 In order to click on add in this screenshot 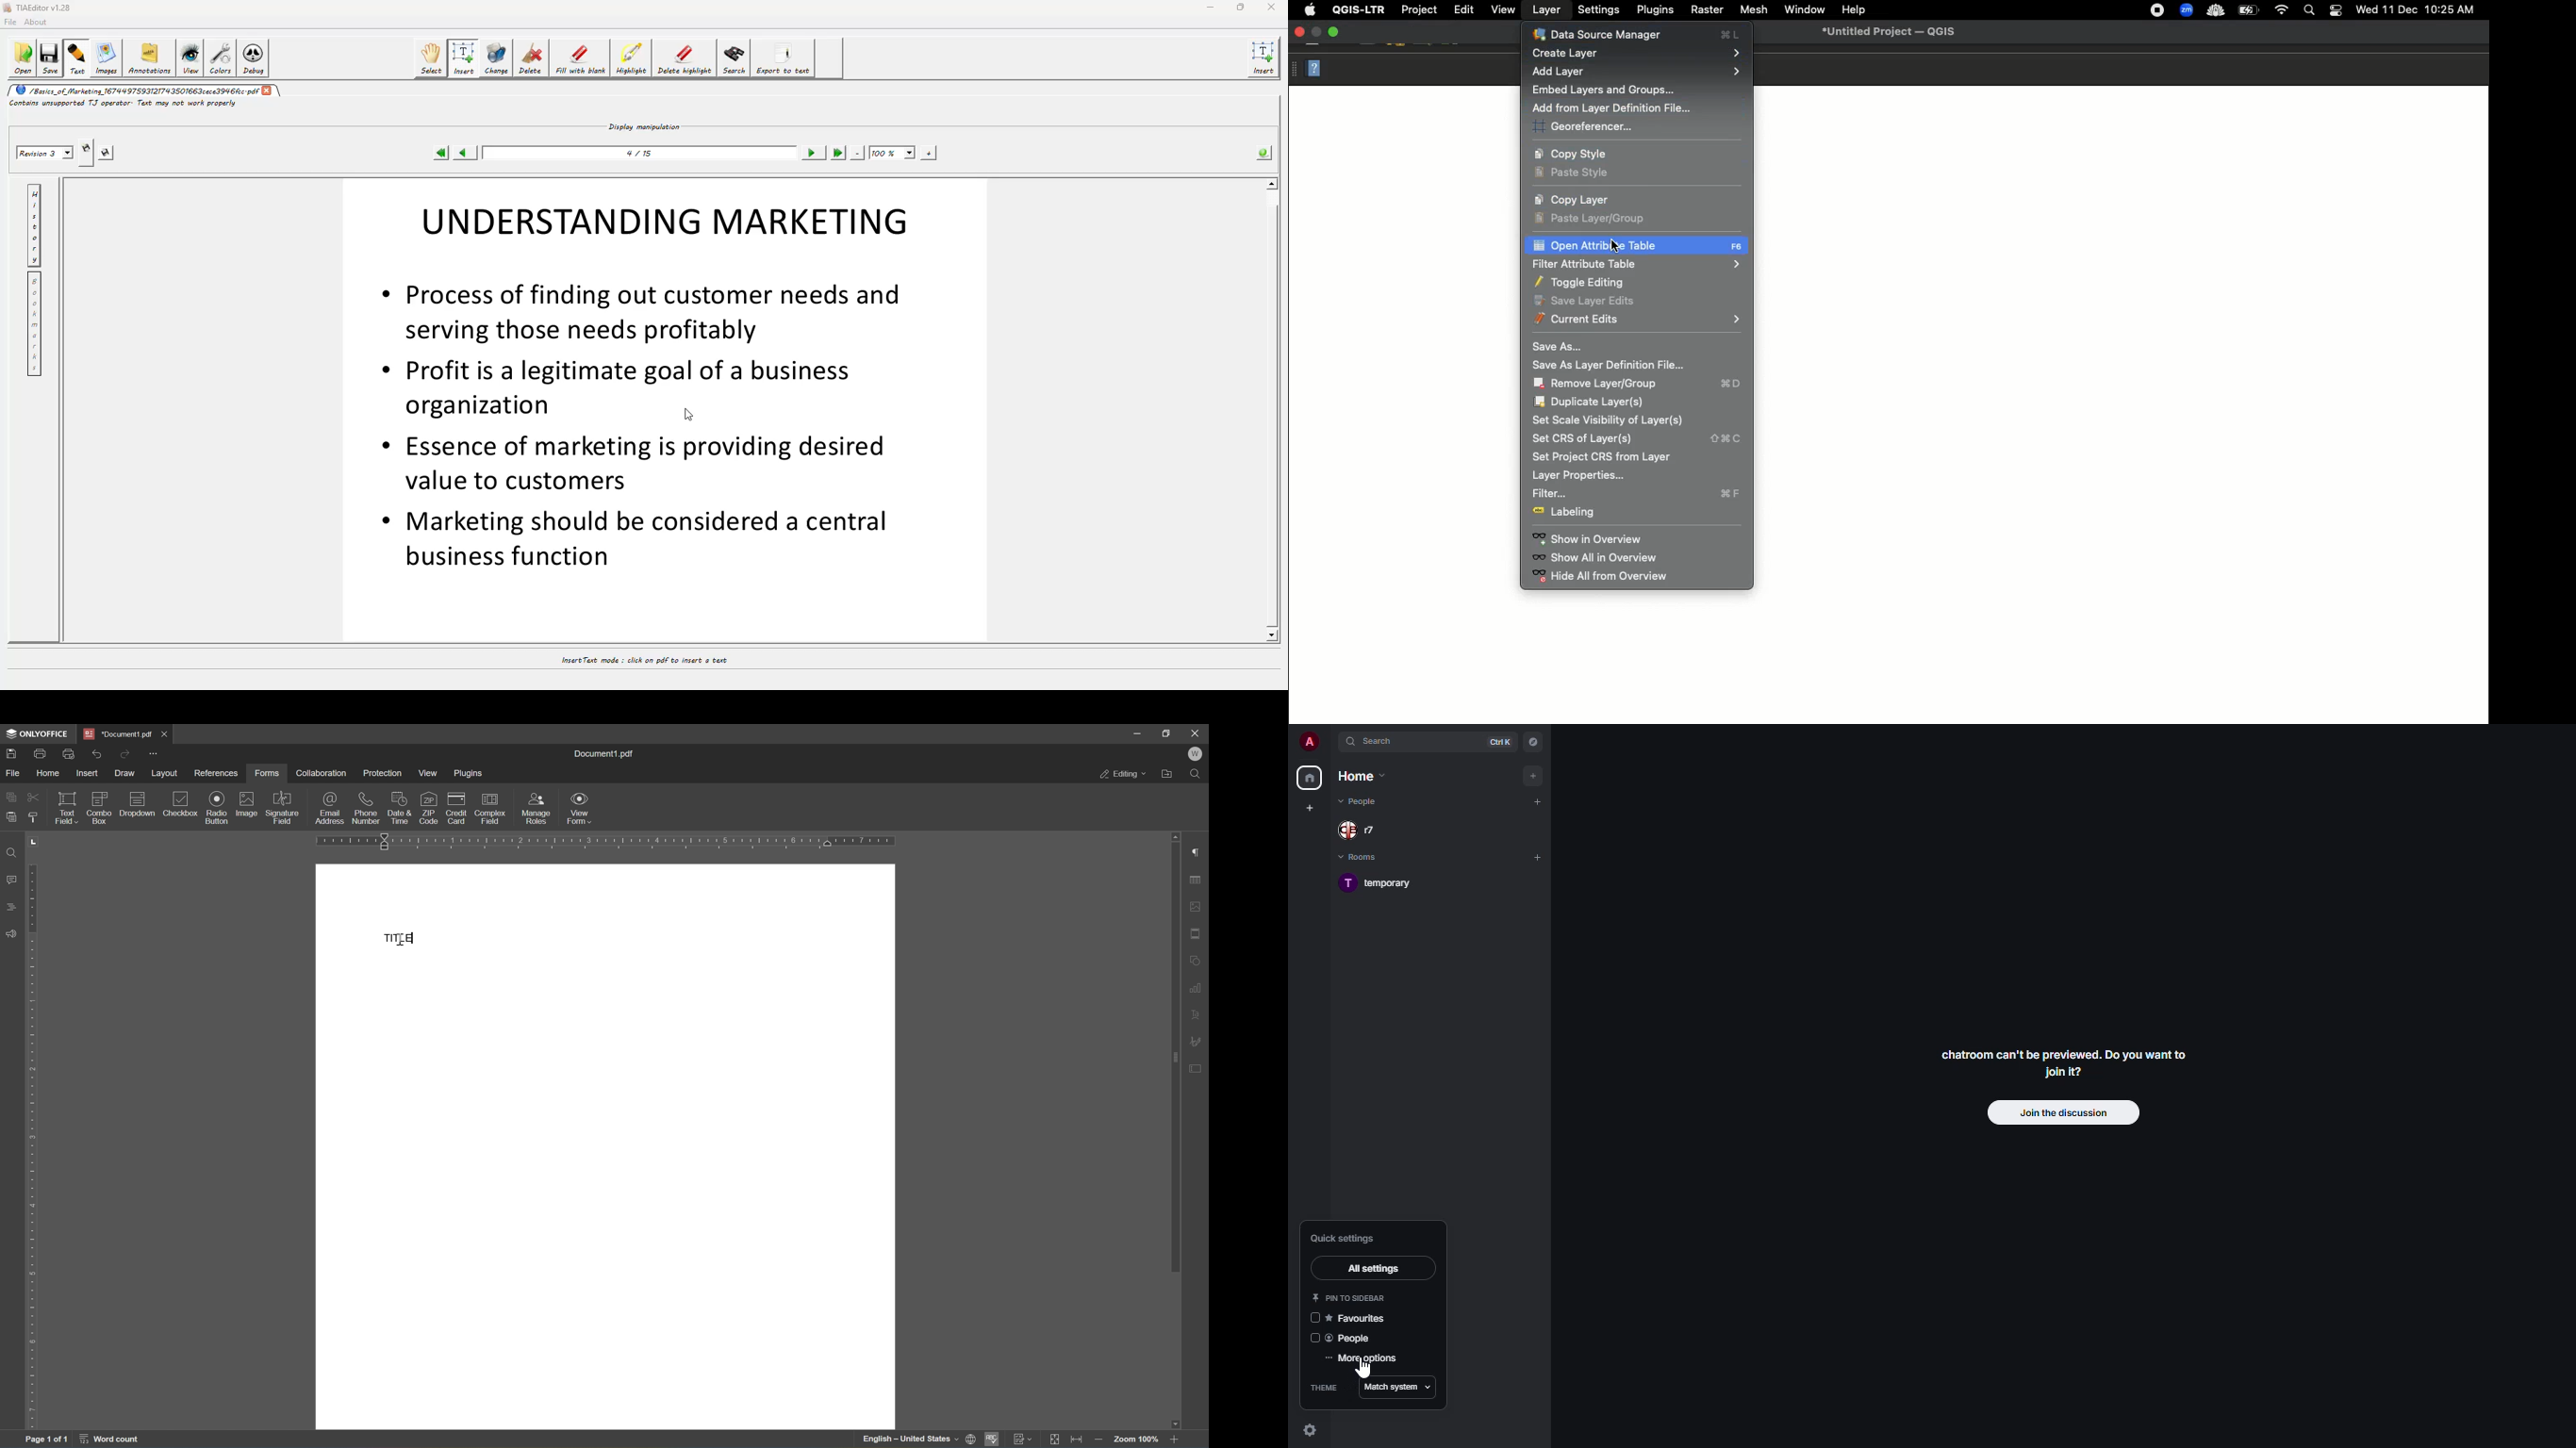, I will do `click(1531, 776)`.